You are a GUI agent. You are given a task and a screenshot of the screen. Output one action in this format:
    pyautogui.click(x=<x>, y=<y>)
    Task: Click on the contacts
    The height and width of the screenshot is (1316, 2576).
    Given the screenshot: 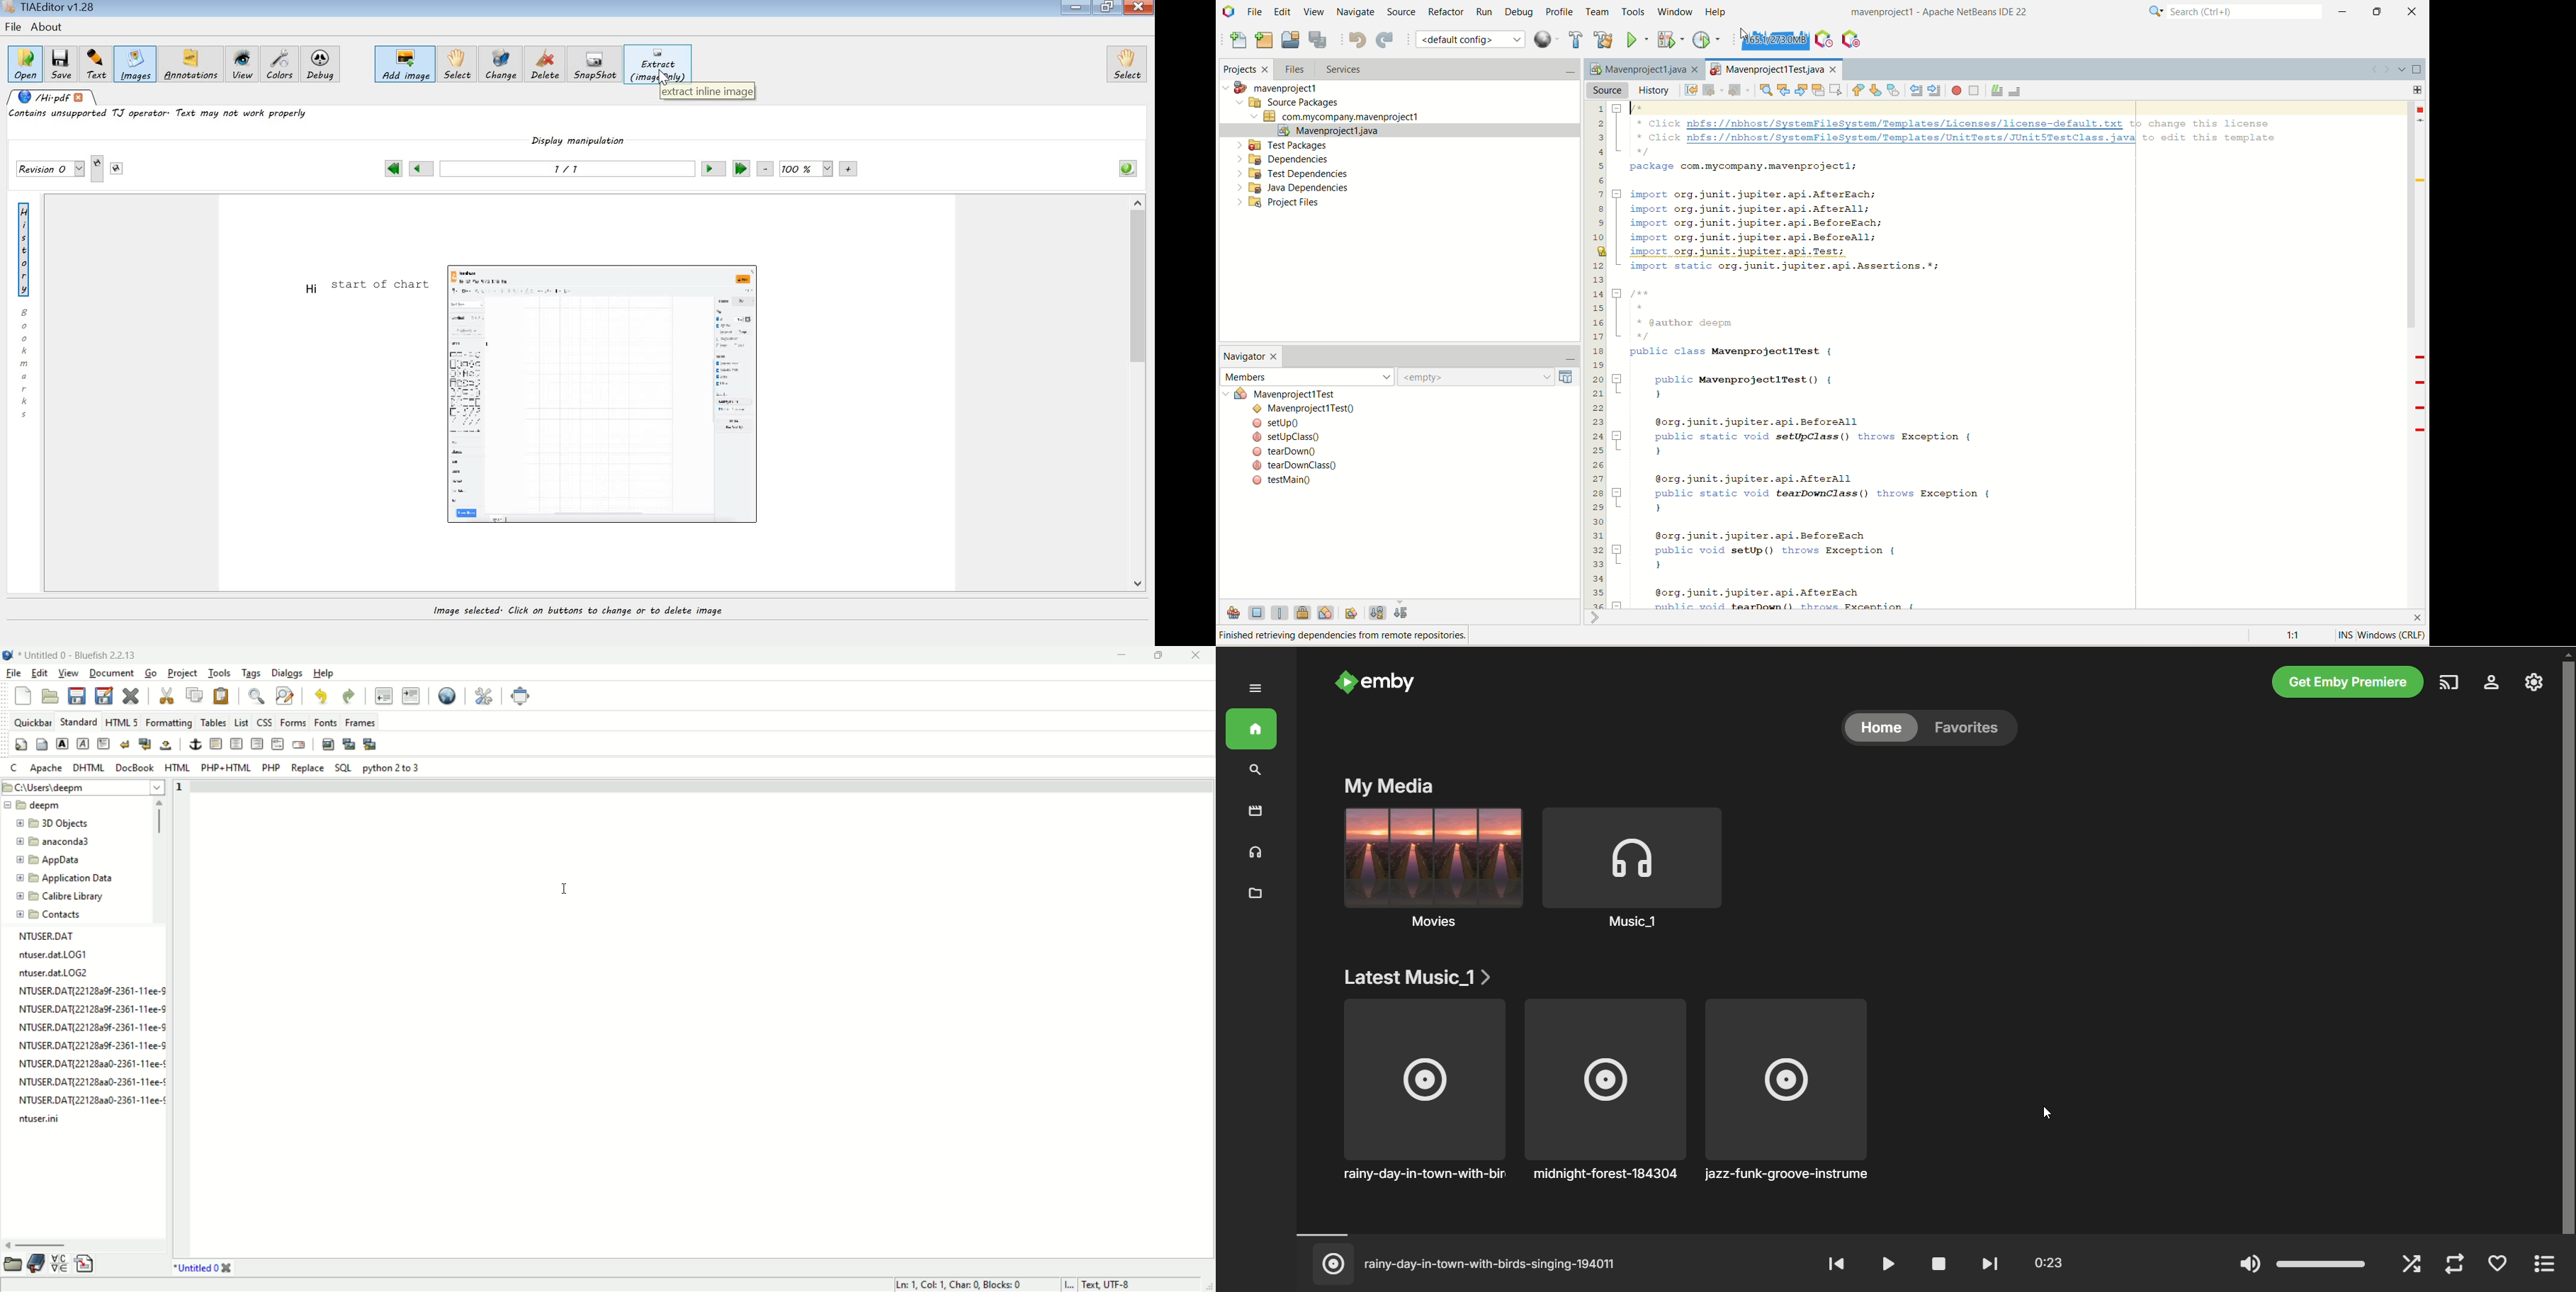 What is the action you would take?
    pyautogui.click(x=49, y=915)
    